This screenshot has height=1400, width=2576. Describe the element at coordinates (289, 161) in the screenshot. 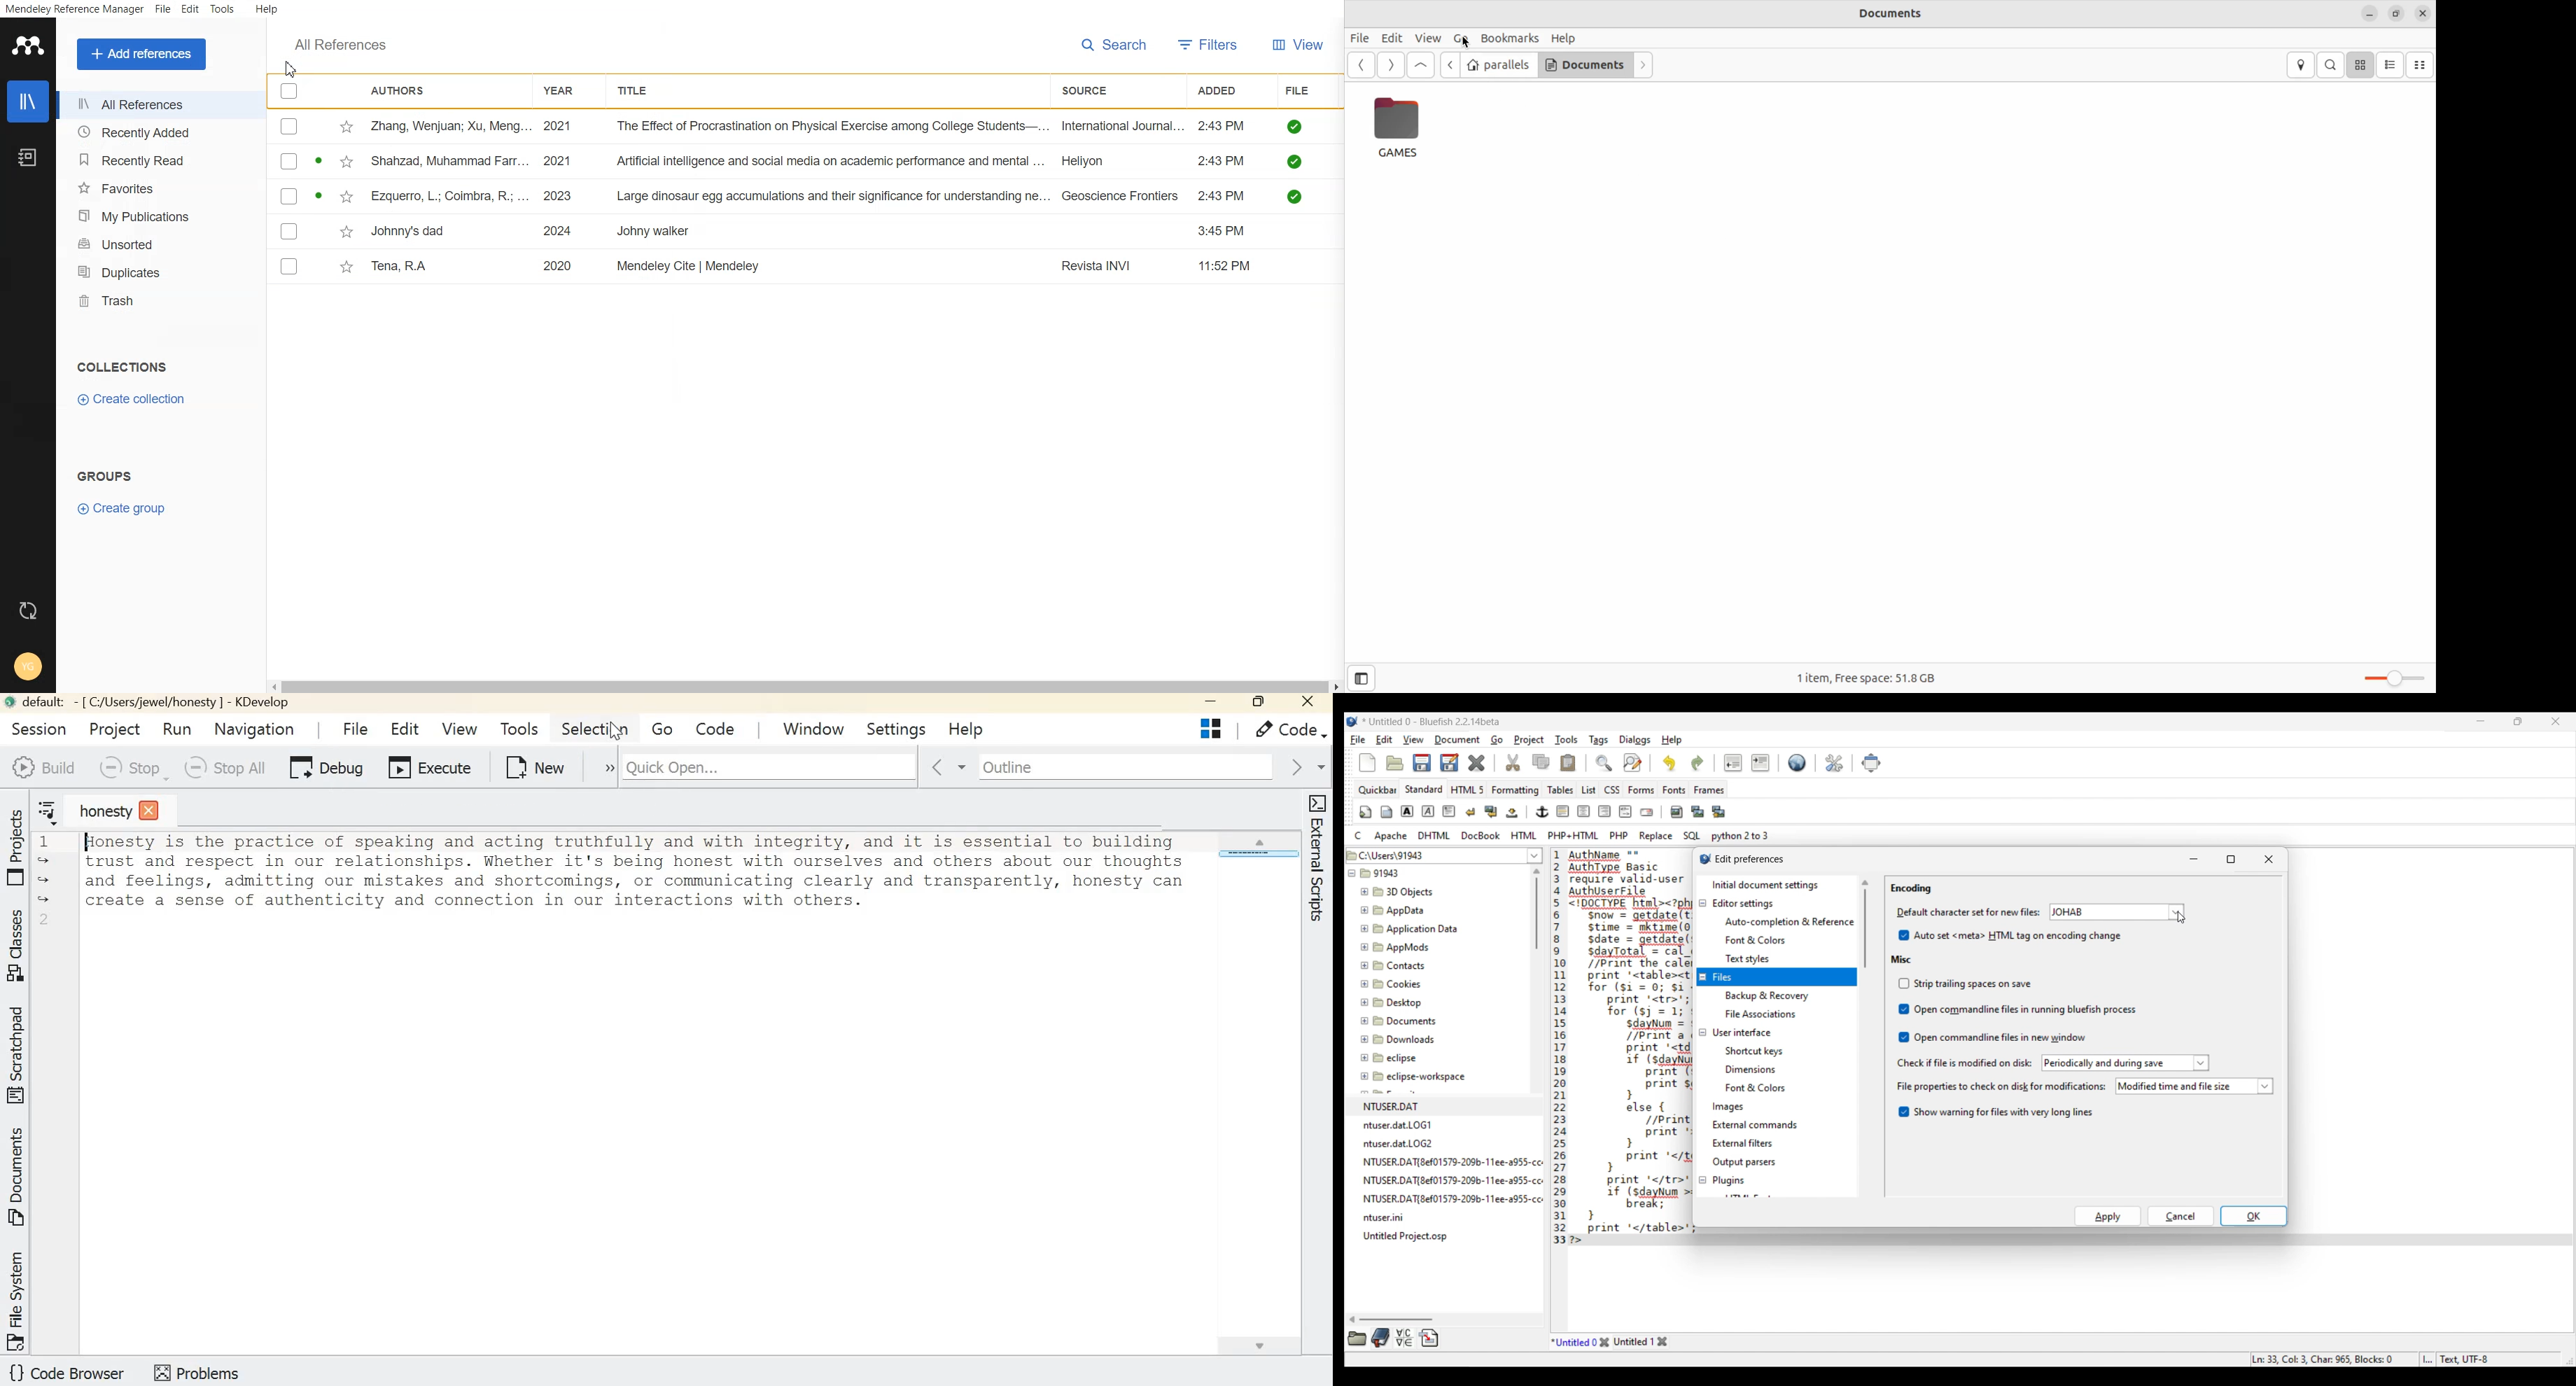

I see `checkbox` at that location.